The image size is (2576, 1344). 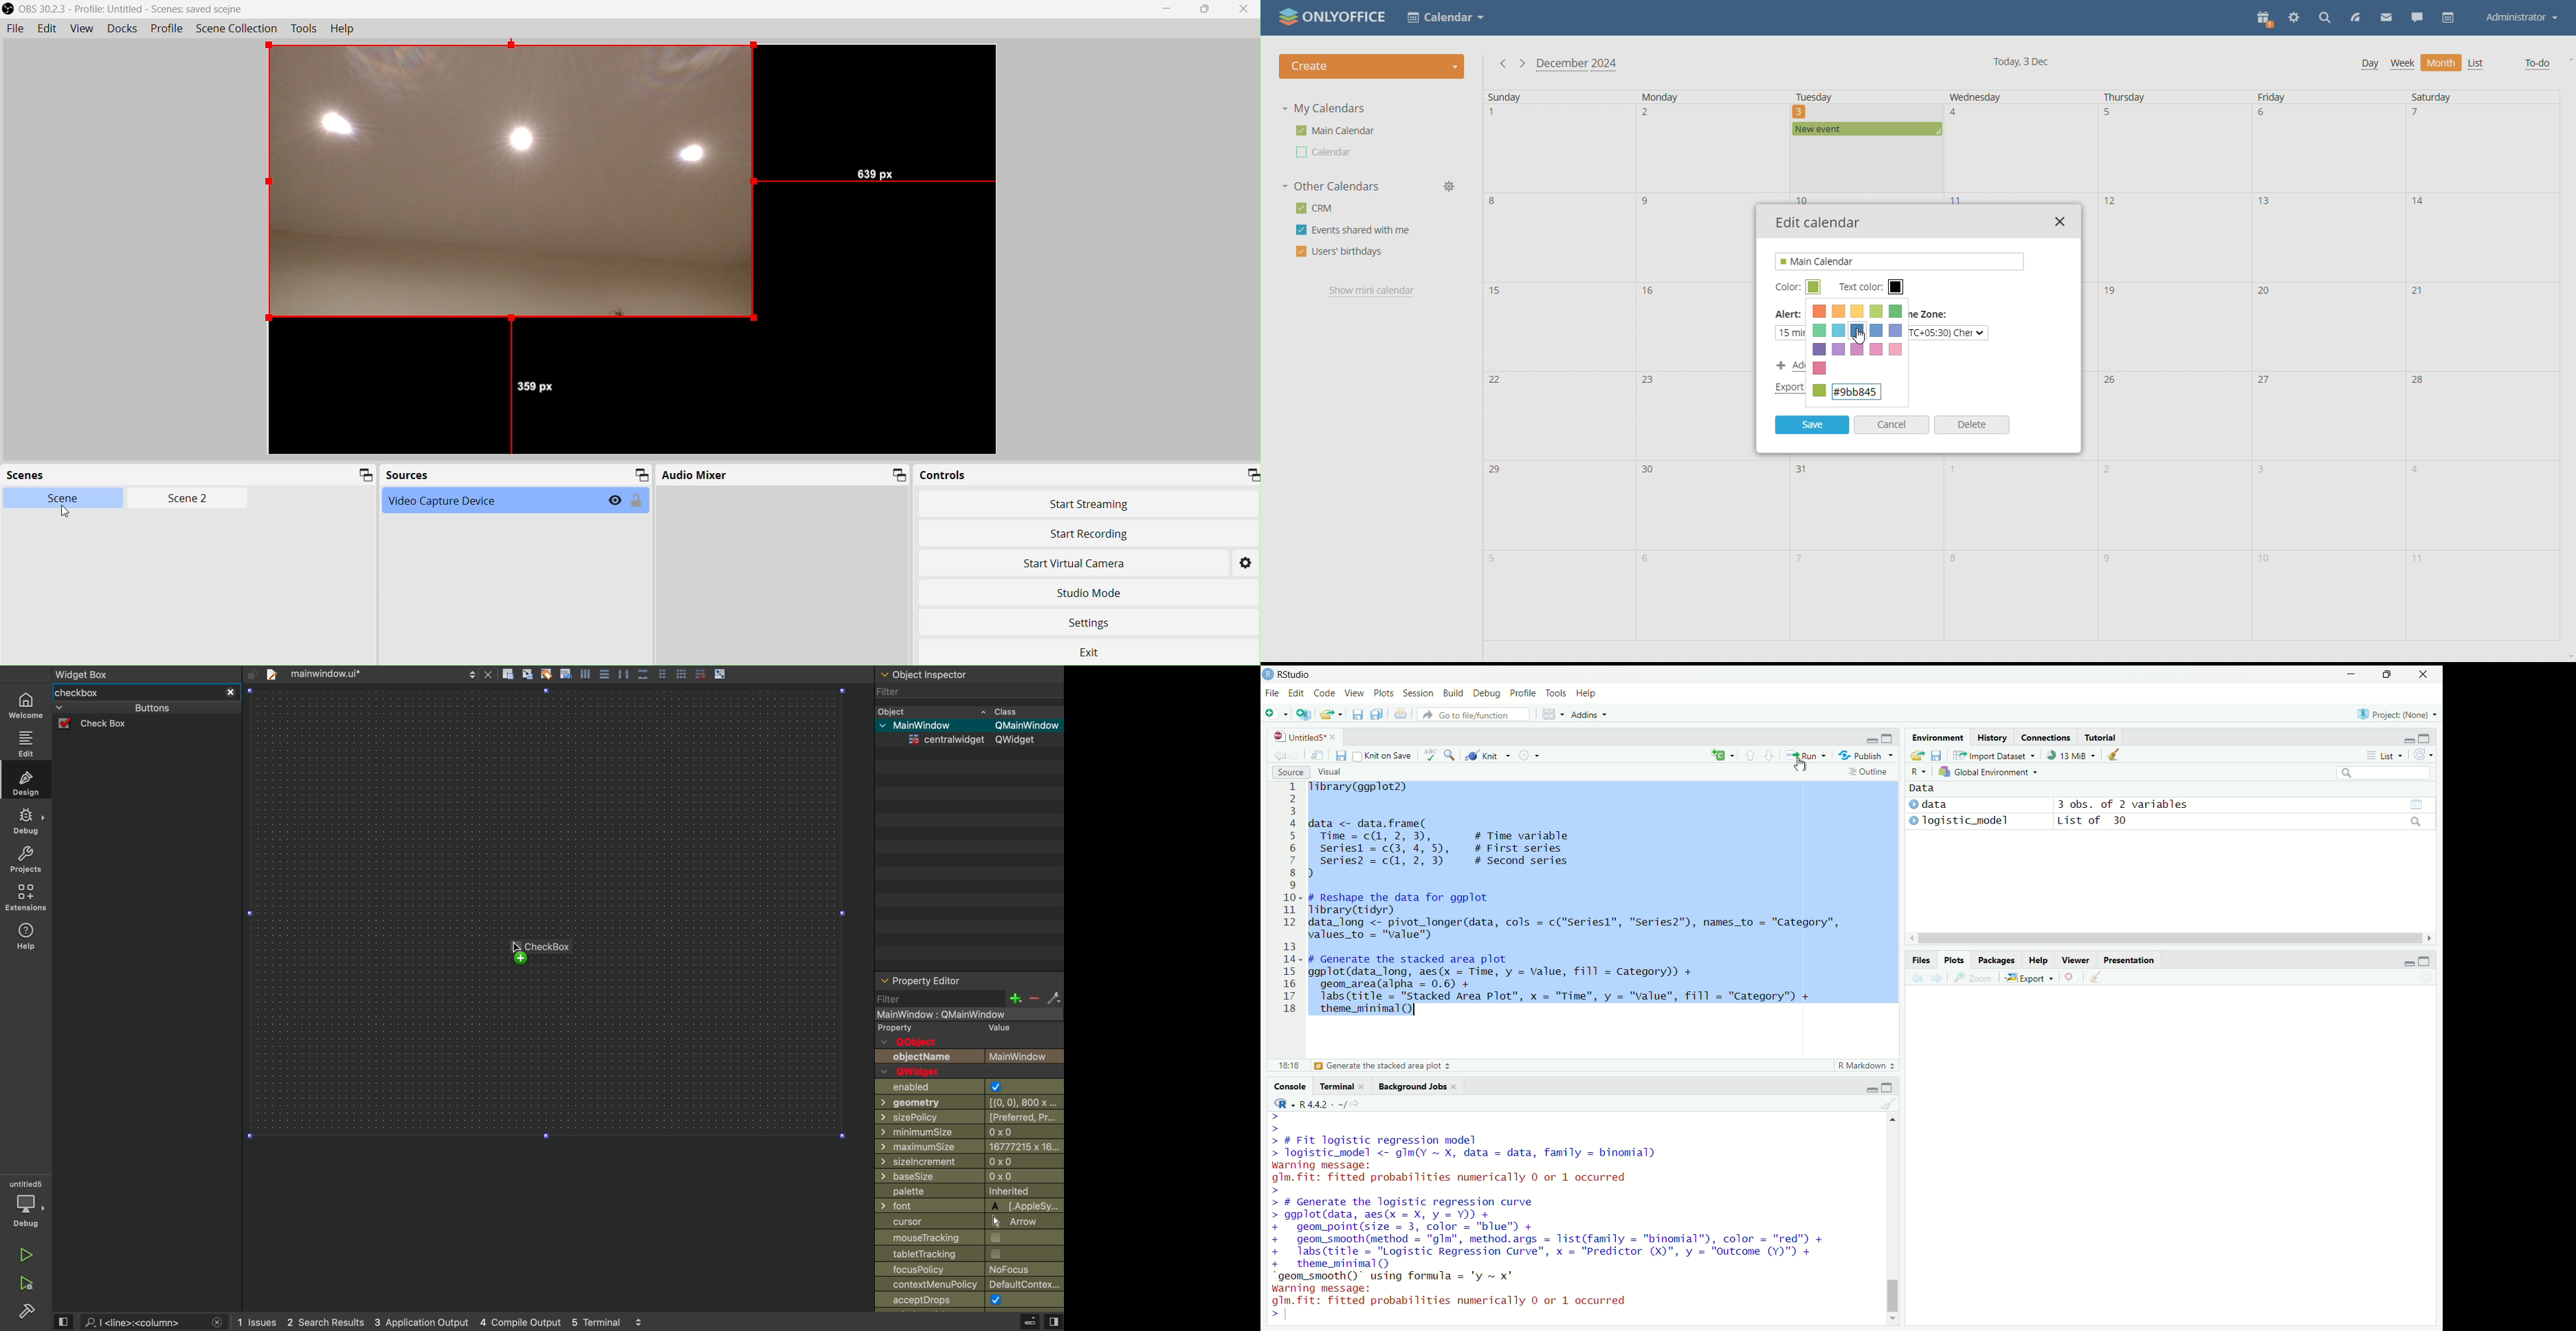 I want to click on maximise, so click(x=1891, y=1088).